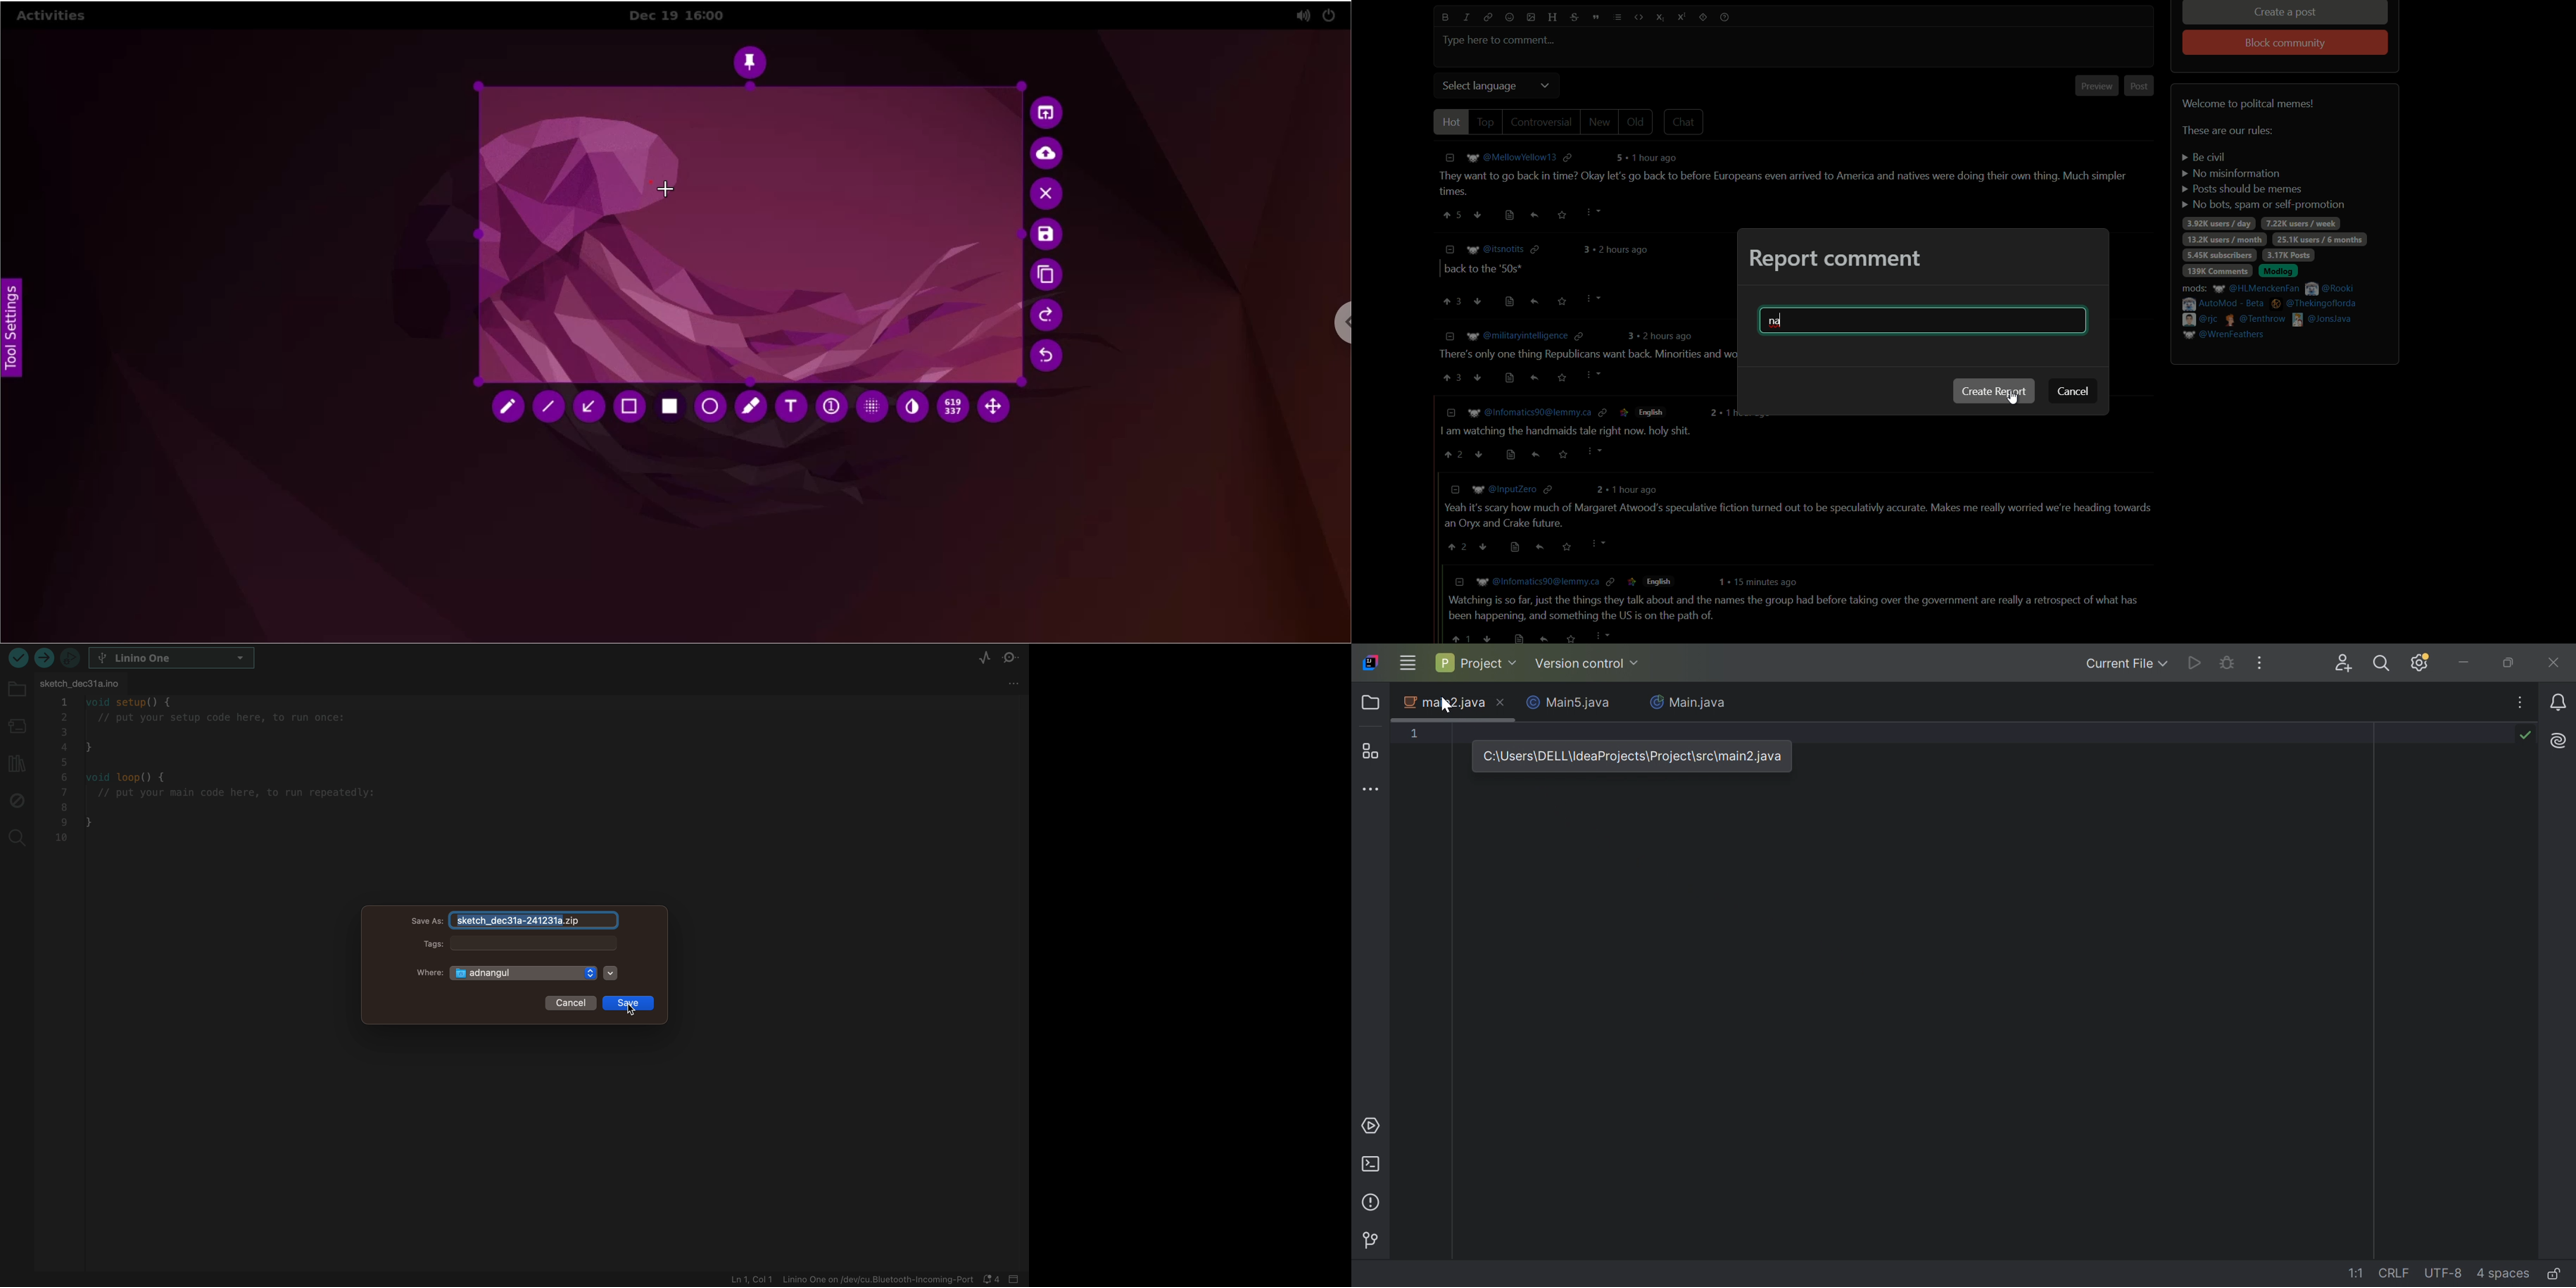 The width and height of the screenshot is (2576, 1288). What do you see at coordinates (16, 661) in the screenshot?
I see `upload` at bounding box center [16, 661].